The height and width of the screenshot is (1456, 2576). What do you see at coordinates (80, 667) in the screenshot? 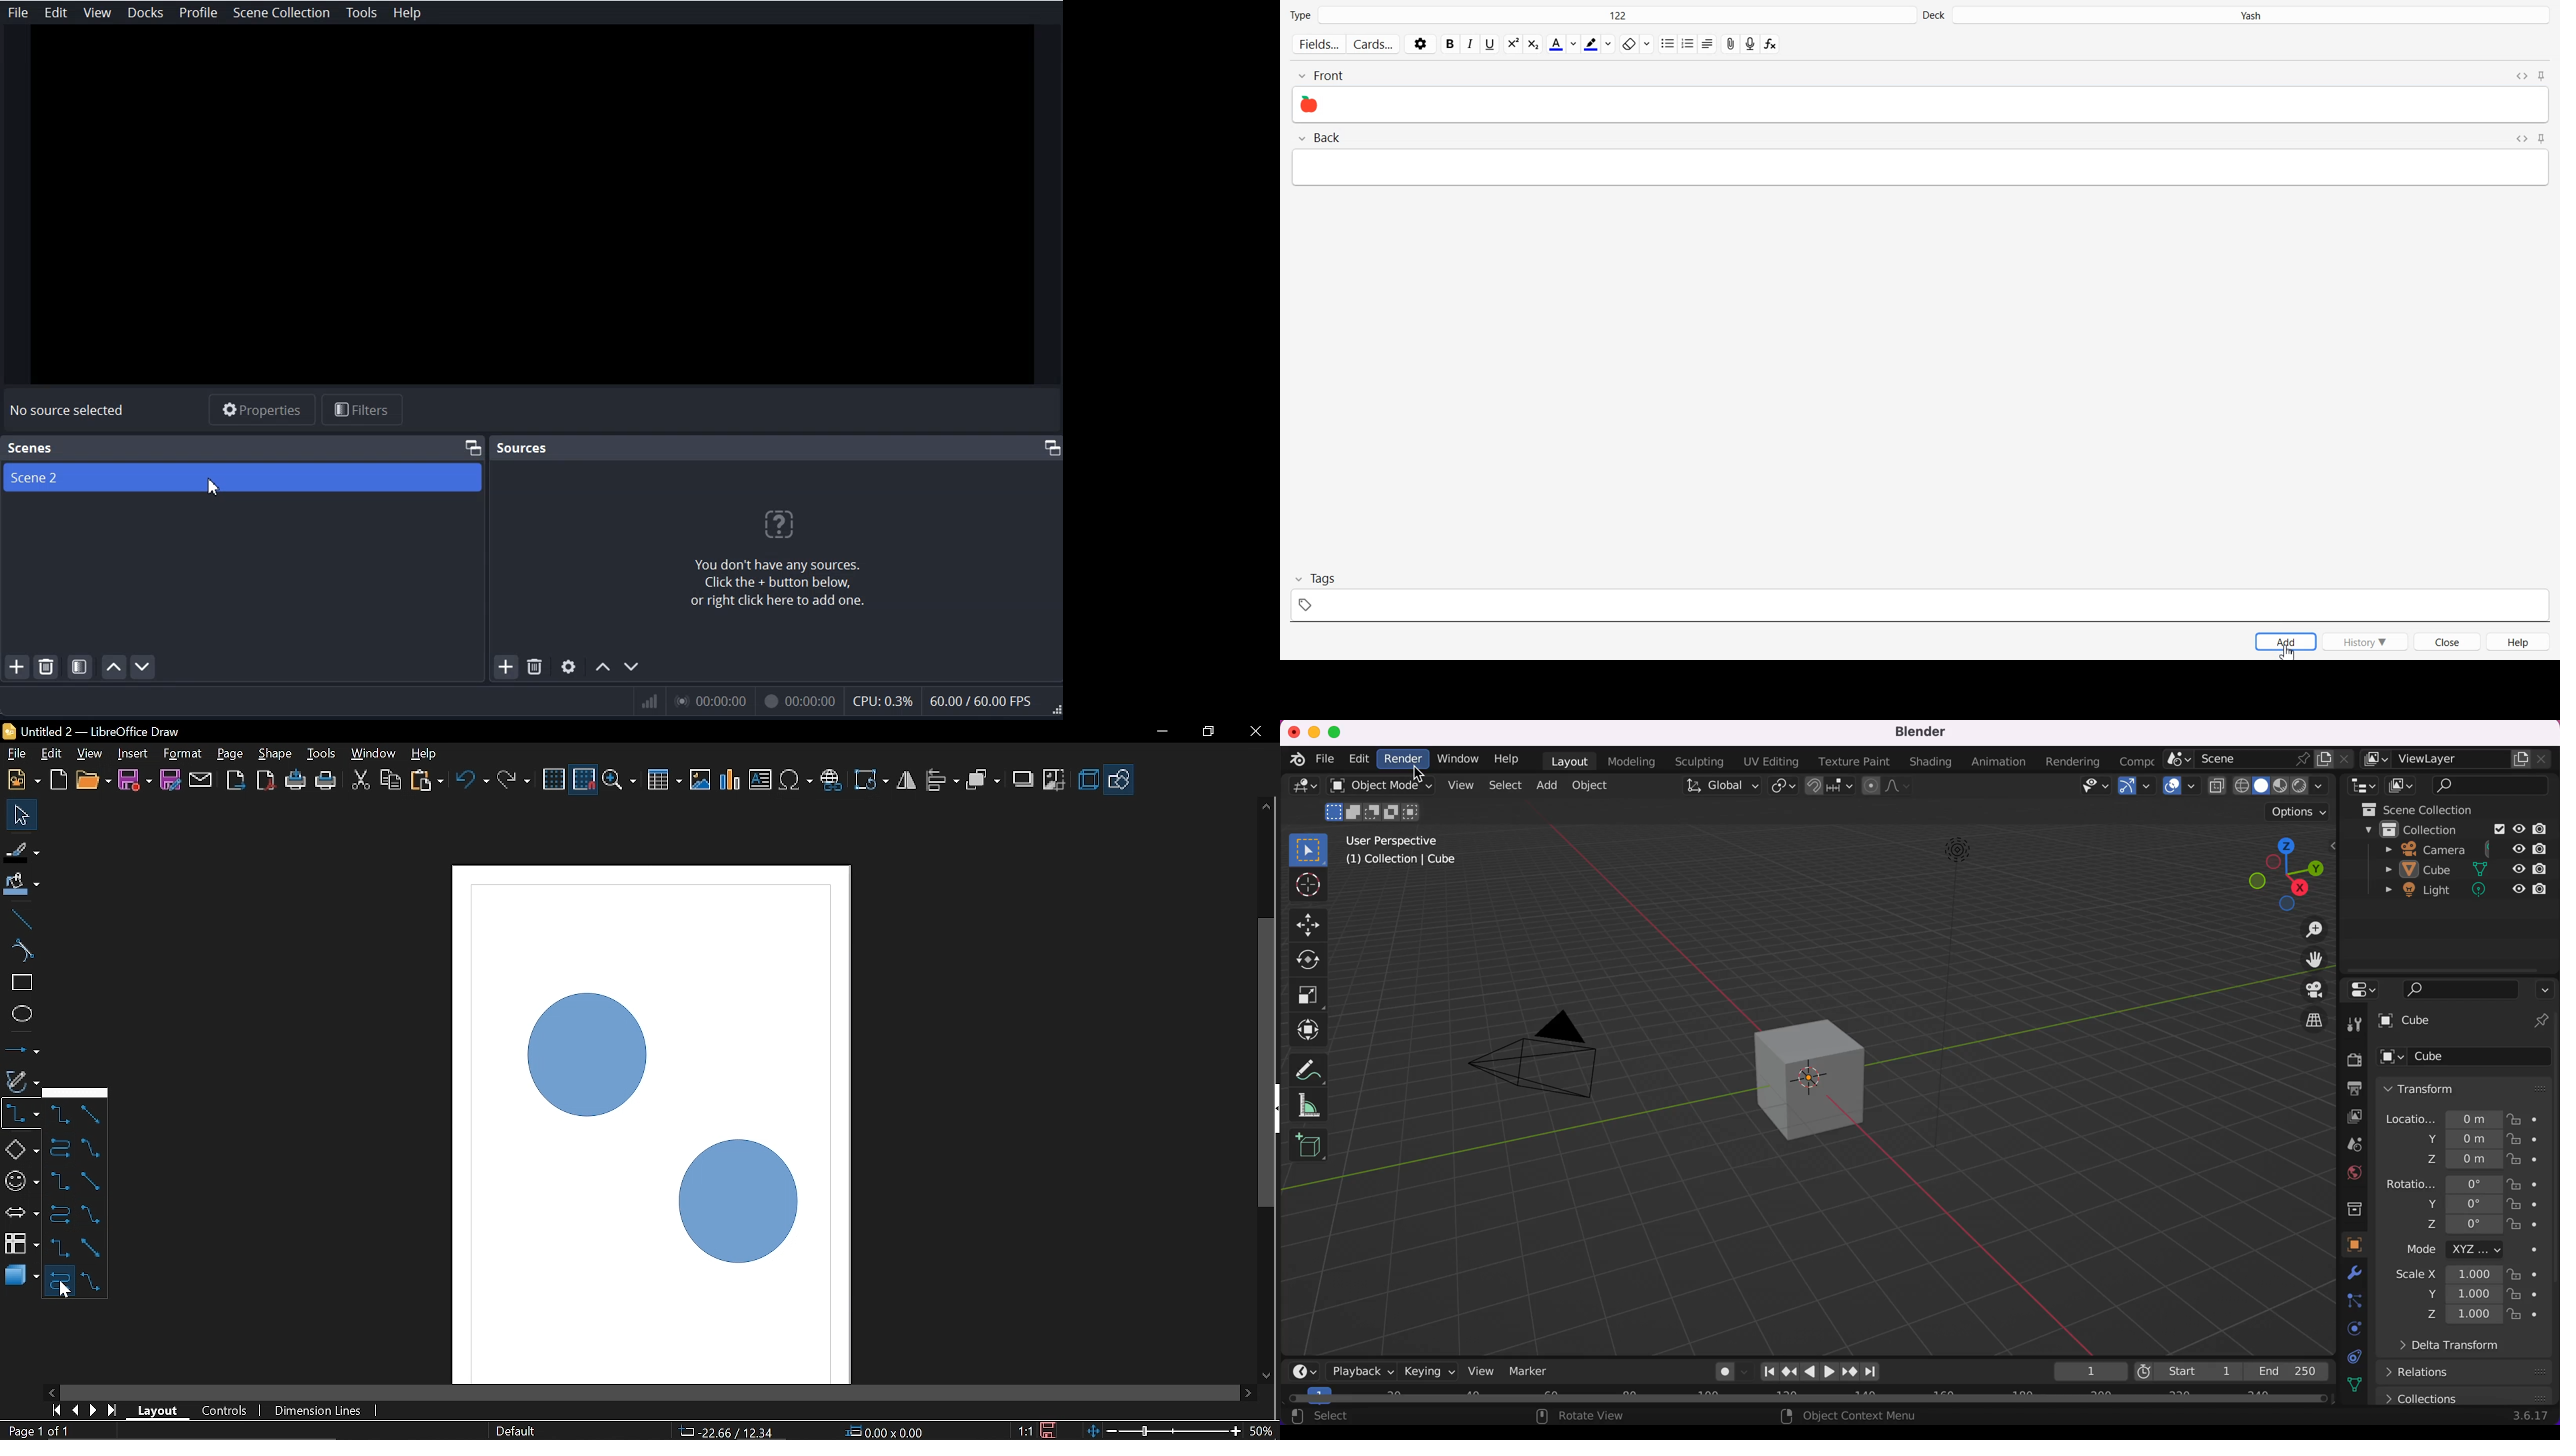
I see `Open Scene Filter` at bounding box center [80, 667].